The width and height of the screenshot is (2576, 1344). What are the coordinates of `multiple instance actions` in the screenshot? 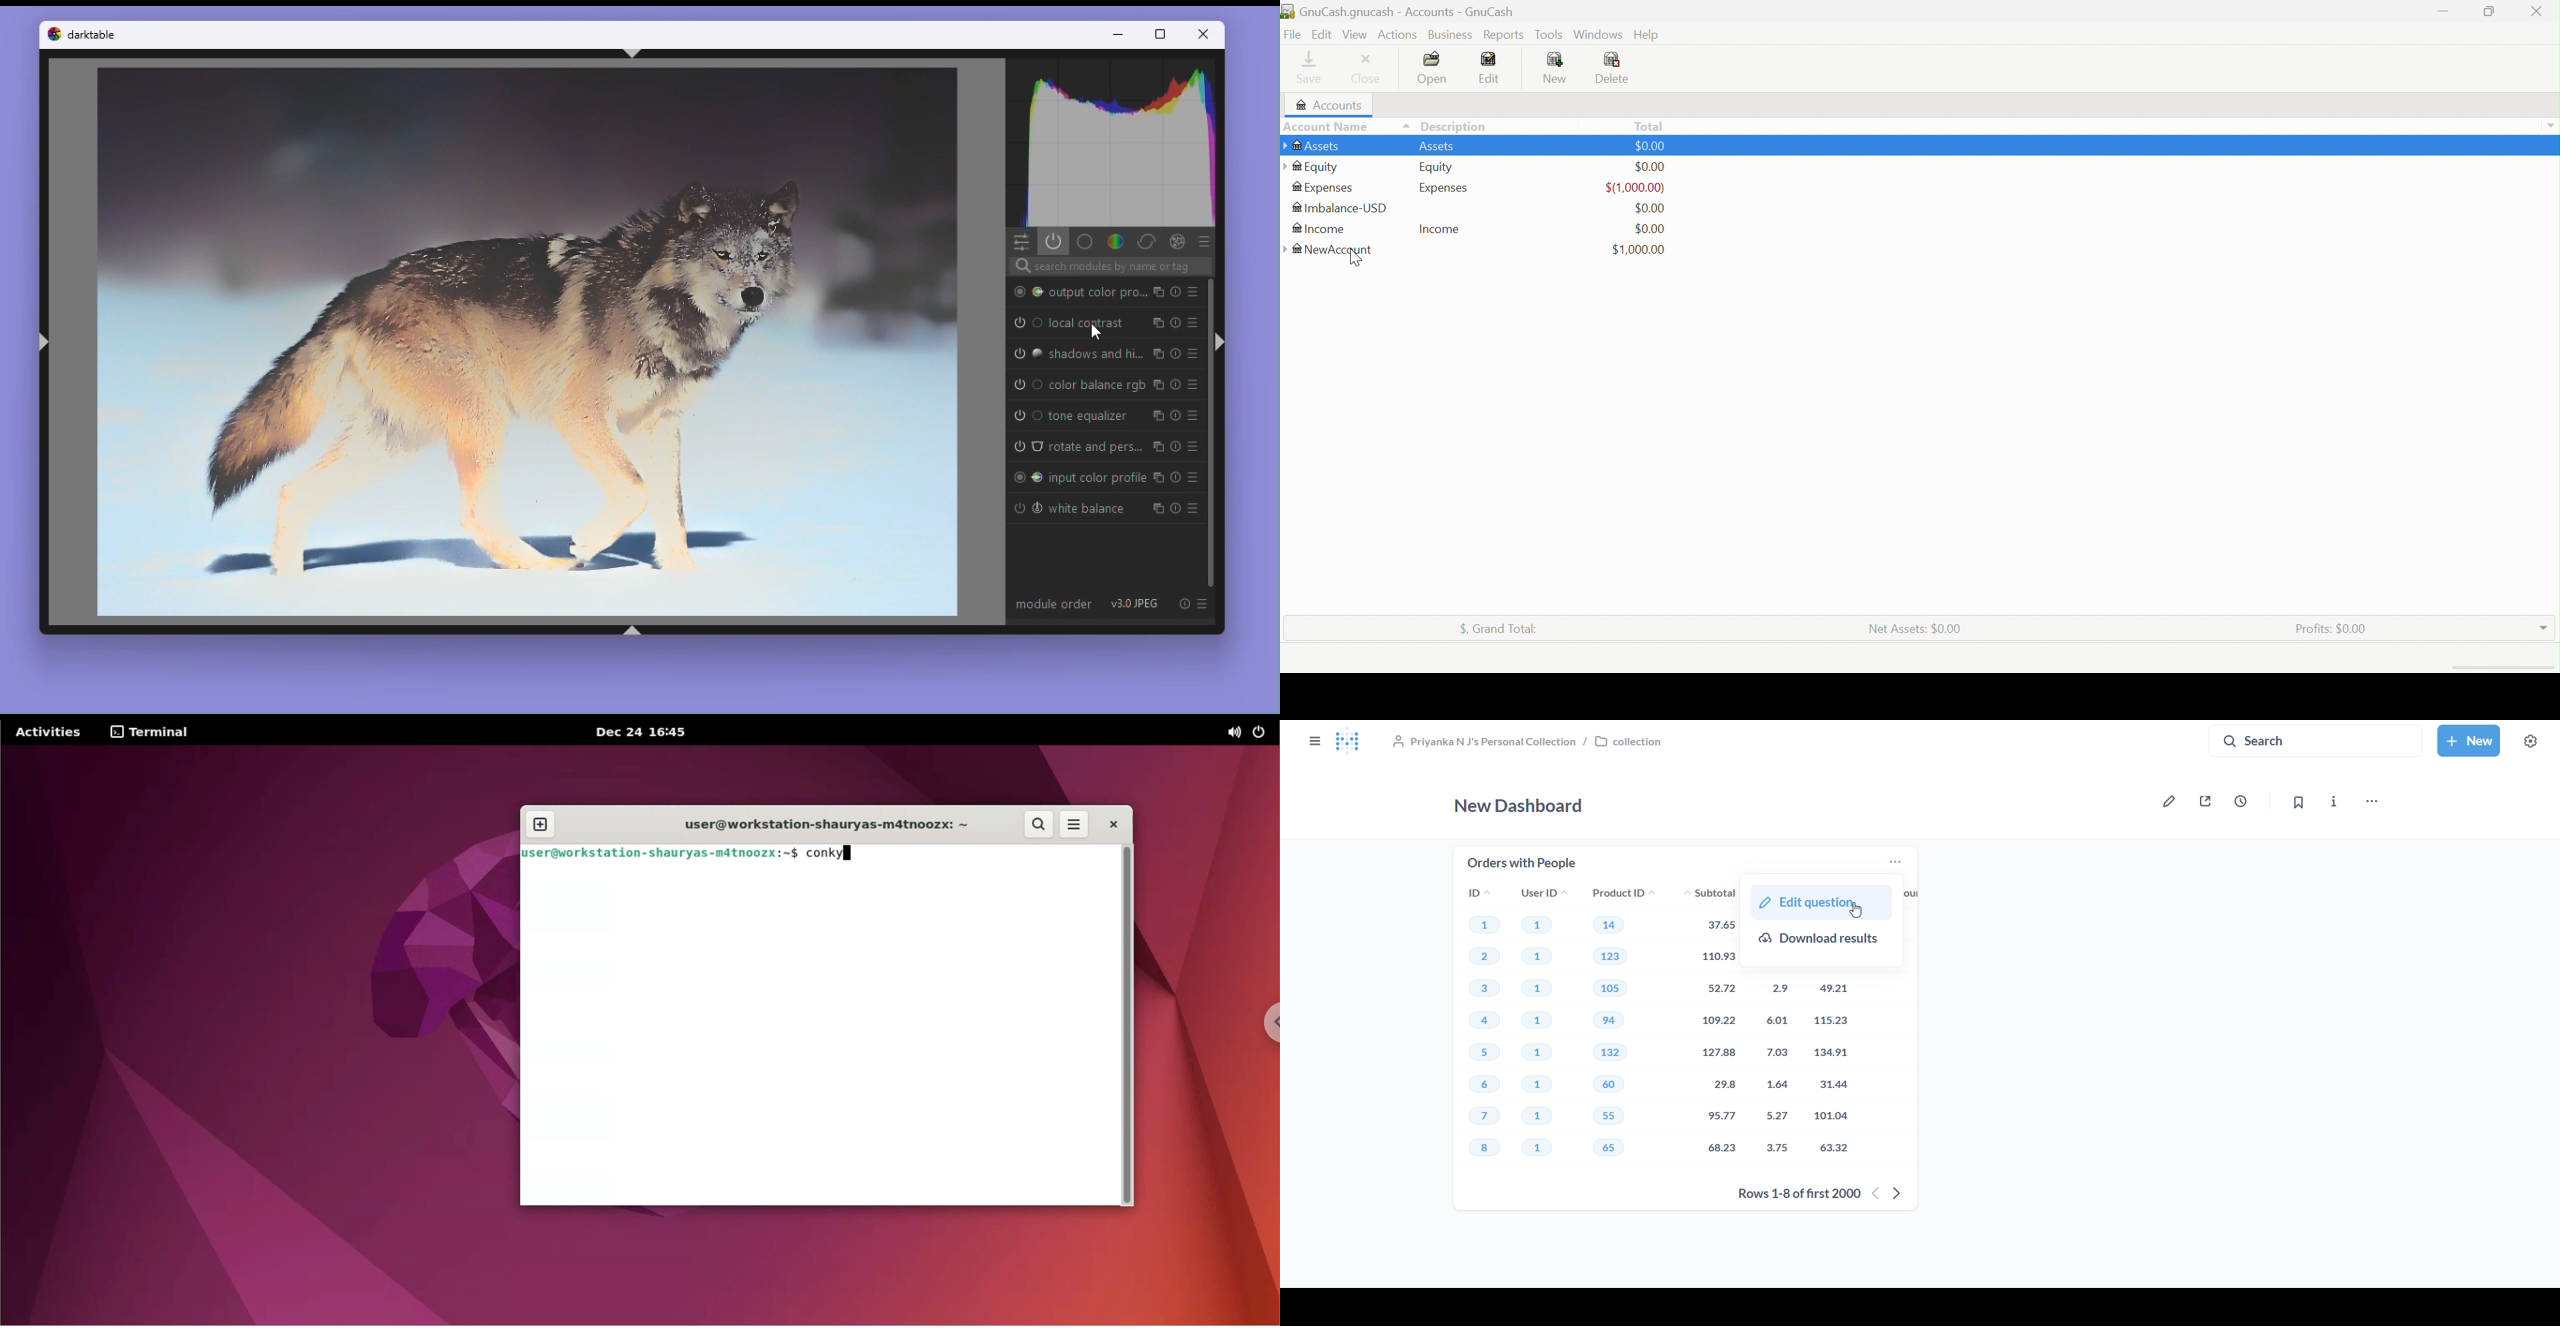 It's located at (1157, 386).